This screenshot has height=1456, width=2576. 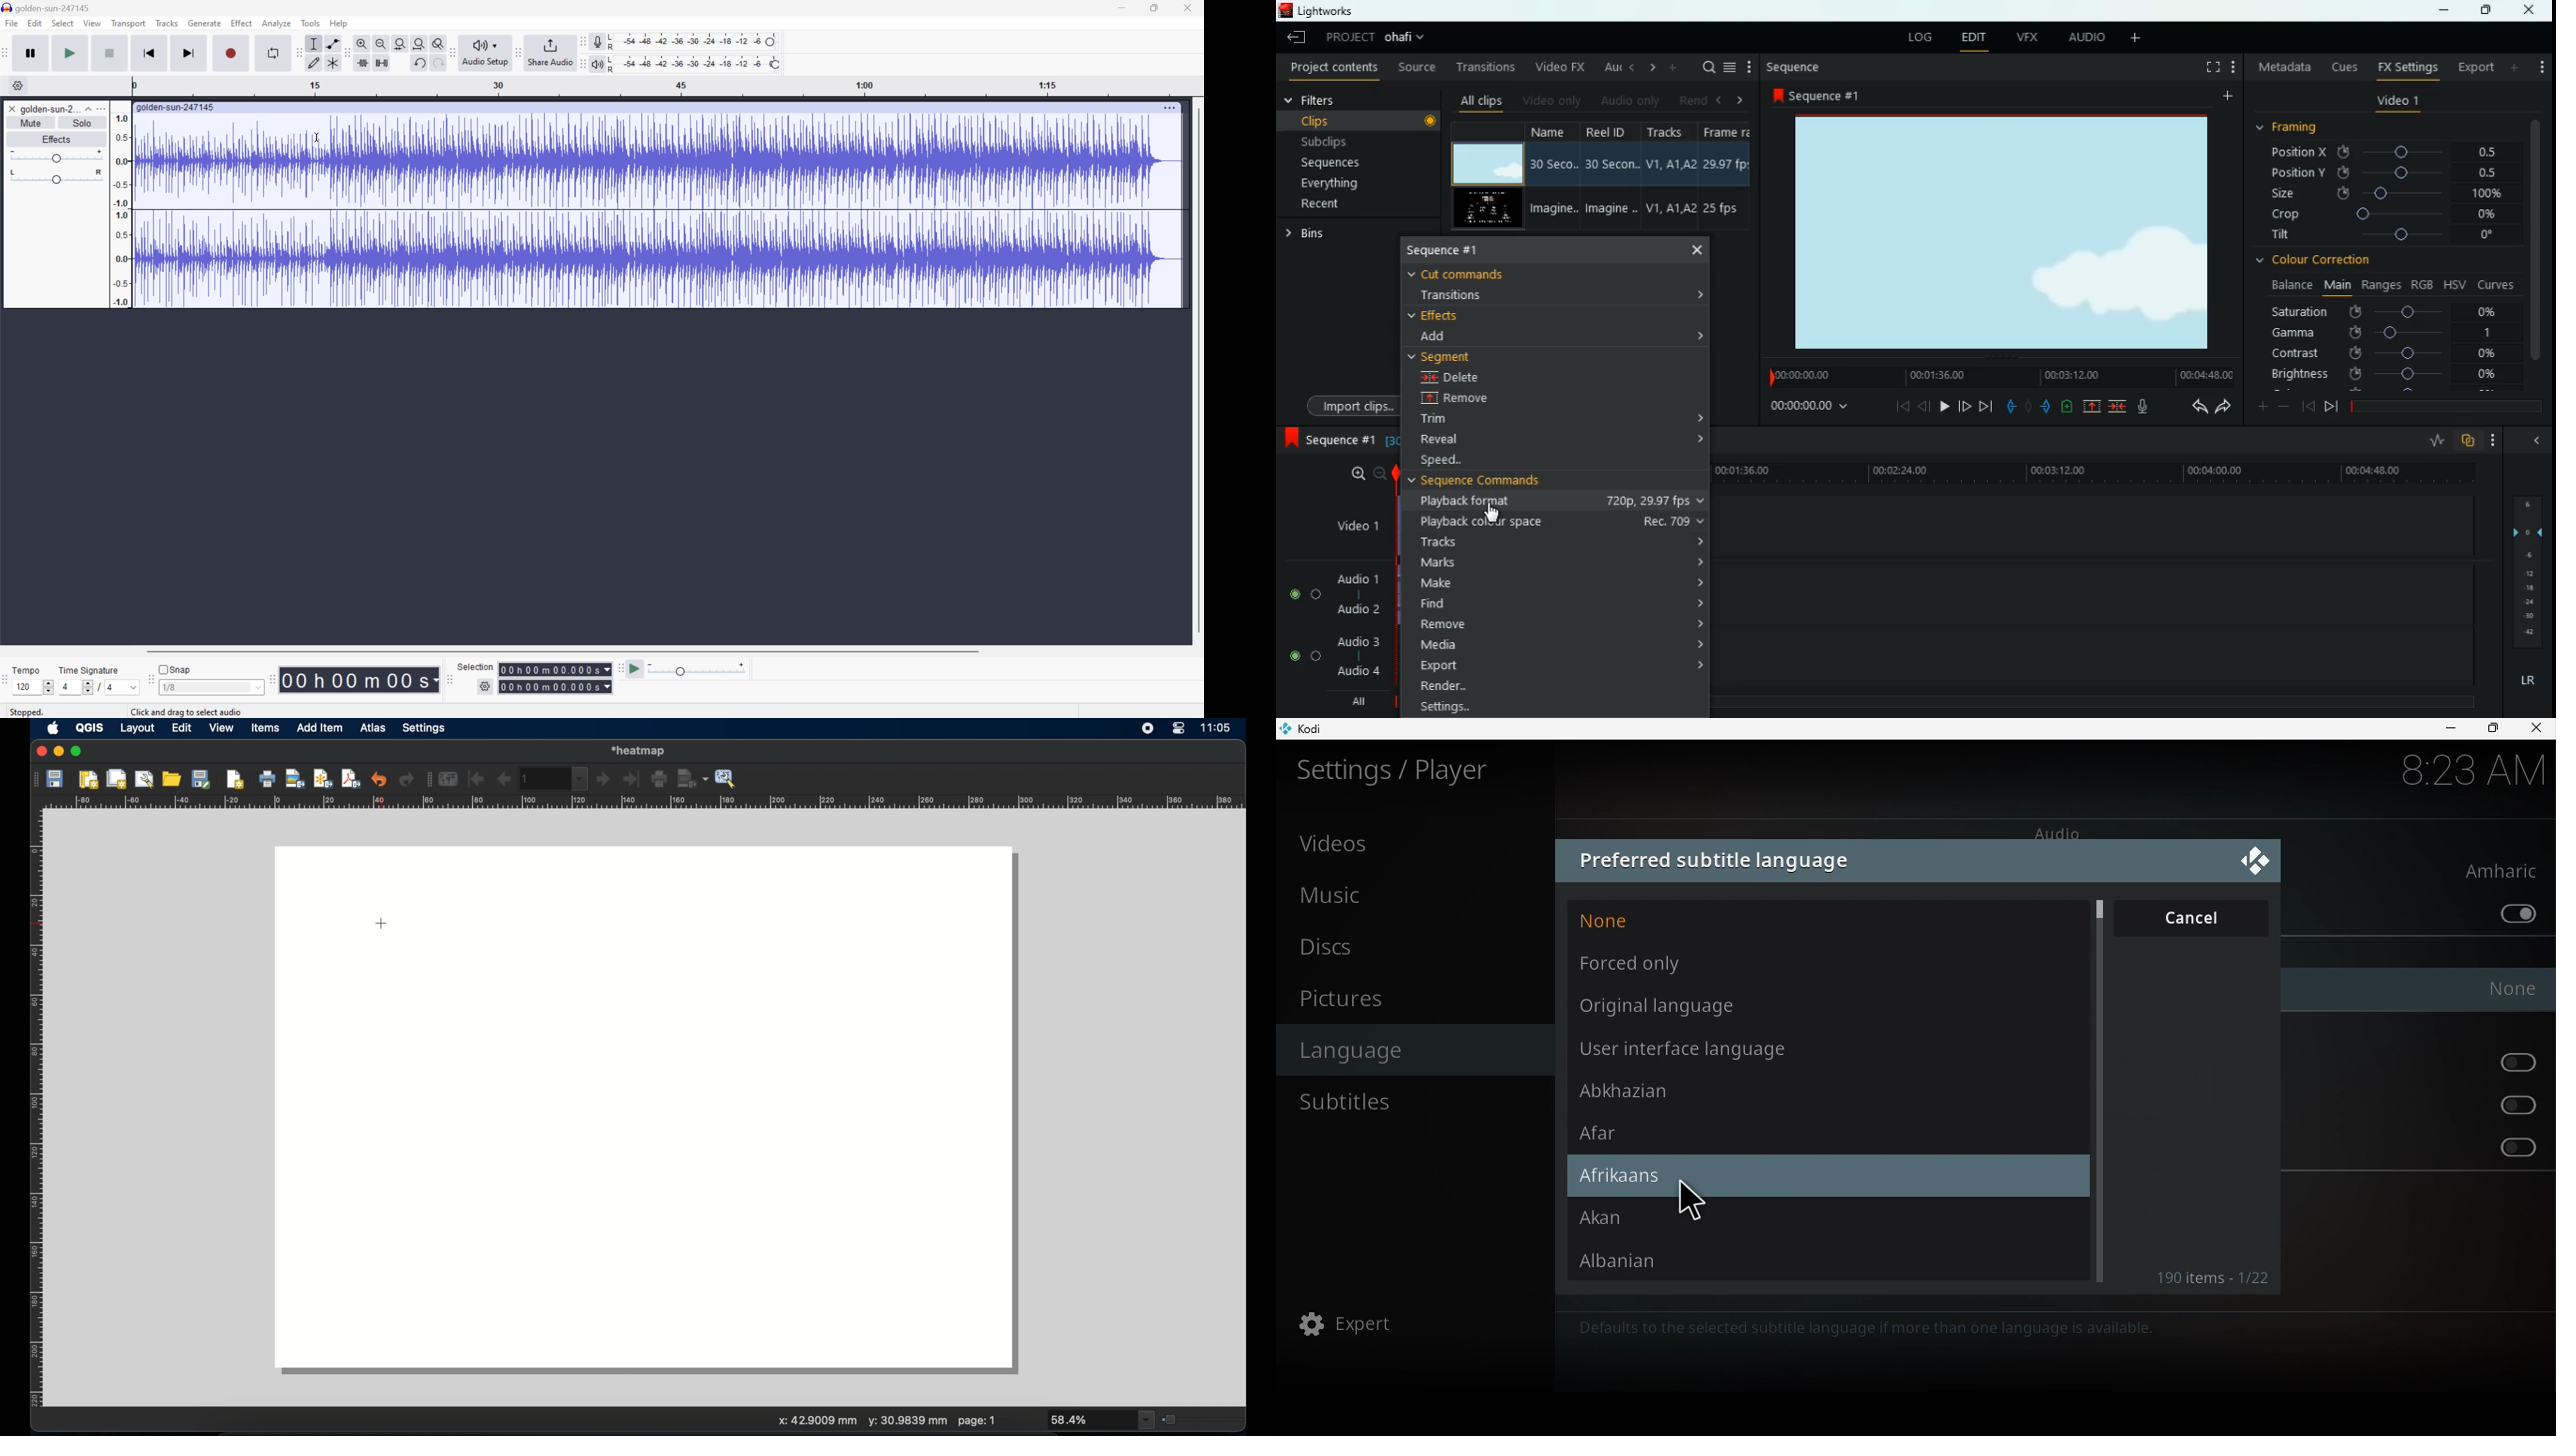 What do you see at coordinates (173, 778) in the screenshot?
I see `add items from template` at bounding box center [173, 778].